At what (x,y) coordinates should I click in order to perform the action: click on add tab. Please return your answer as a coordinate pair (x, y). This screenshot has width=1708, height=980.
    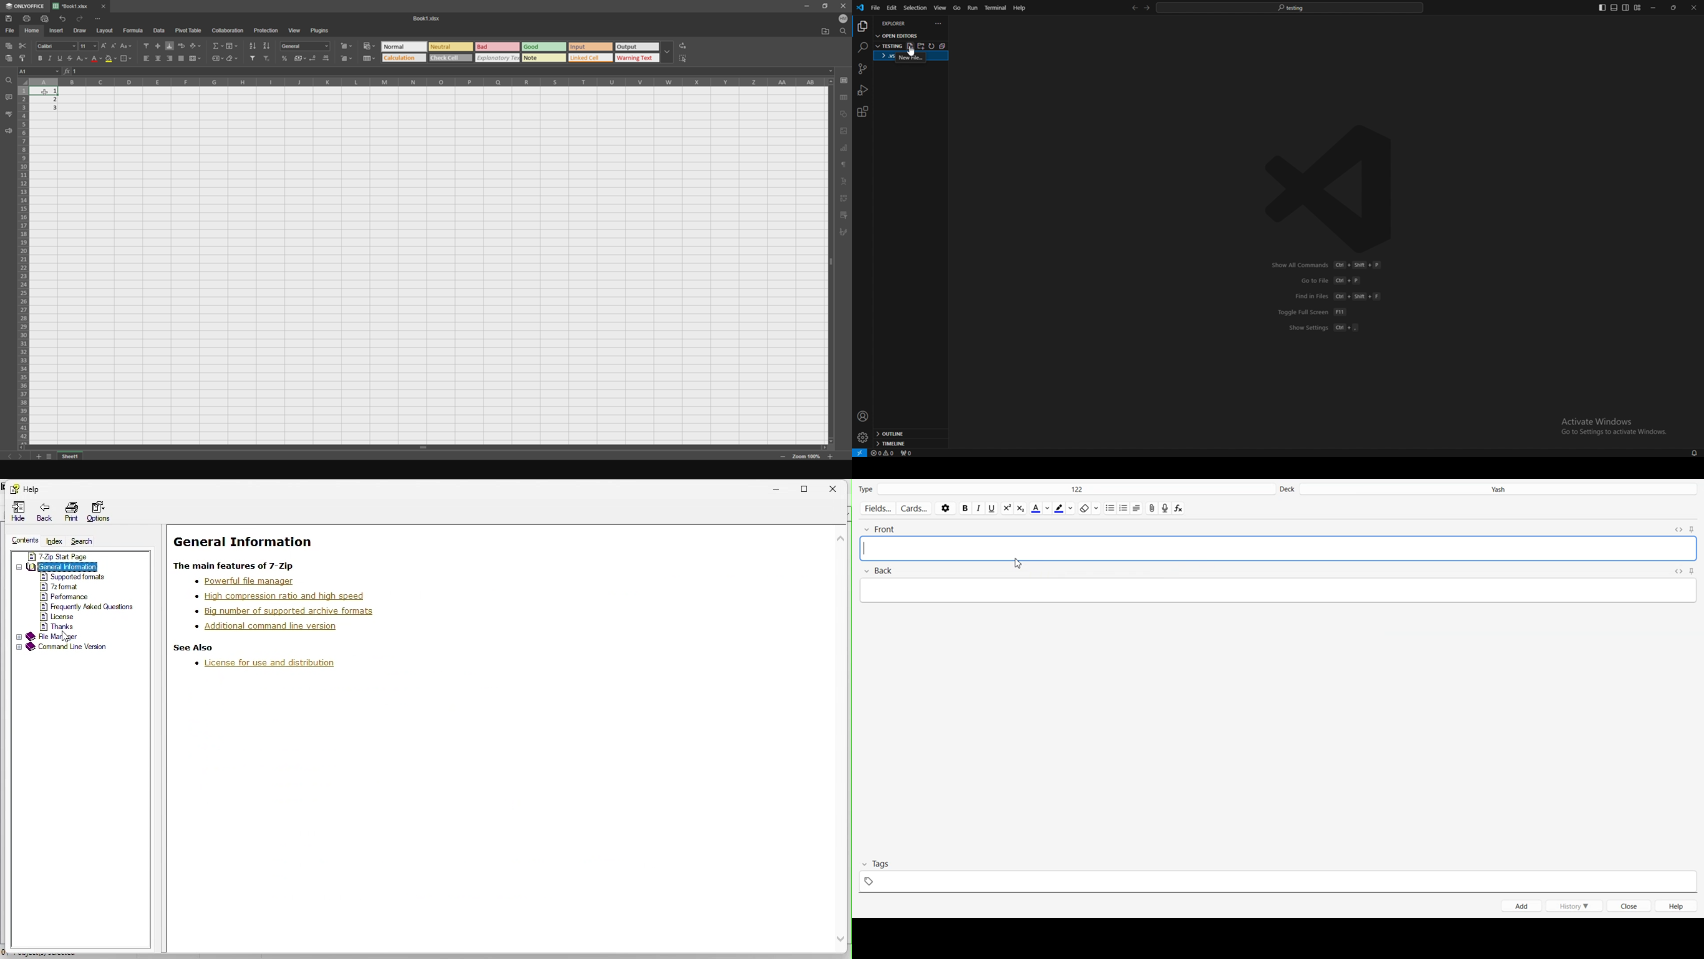
    Looking at the image, I should click on (37, 458).